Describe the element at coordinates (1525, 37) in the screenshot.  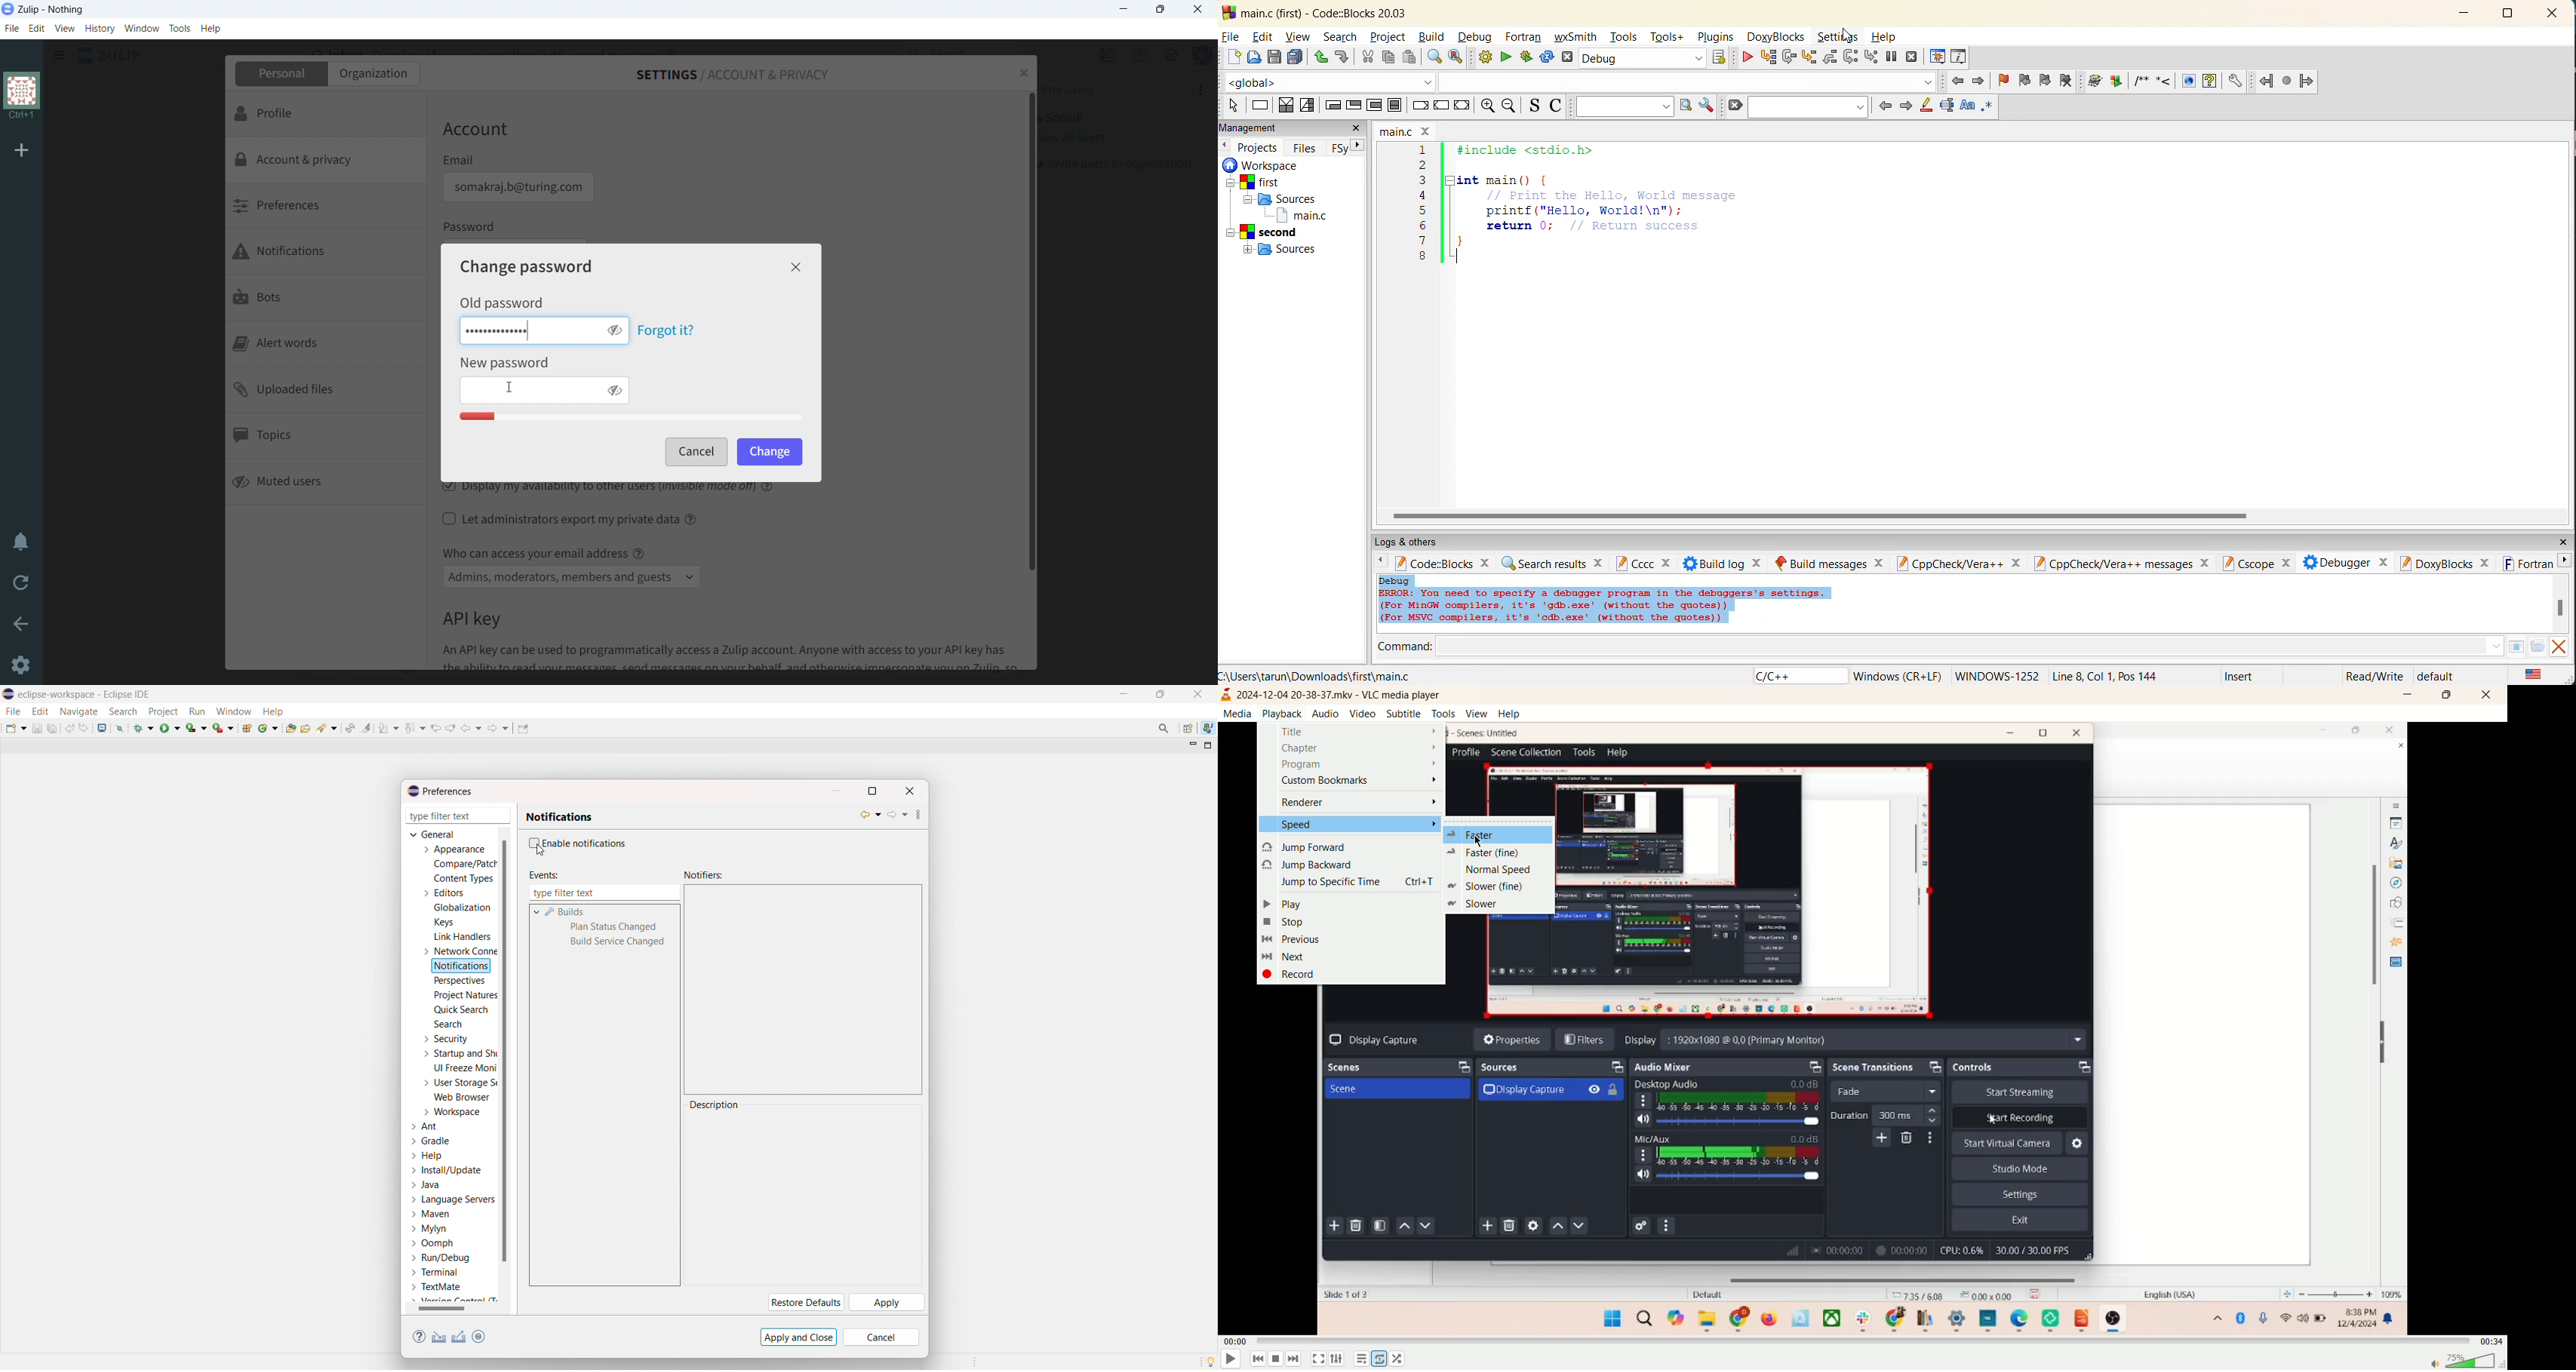
I see `fortran` at that location.